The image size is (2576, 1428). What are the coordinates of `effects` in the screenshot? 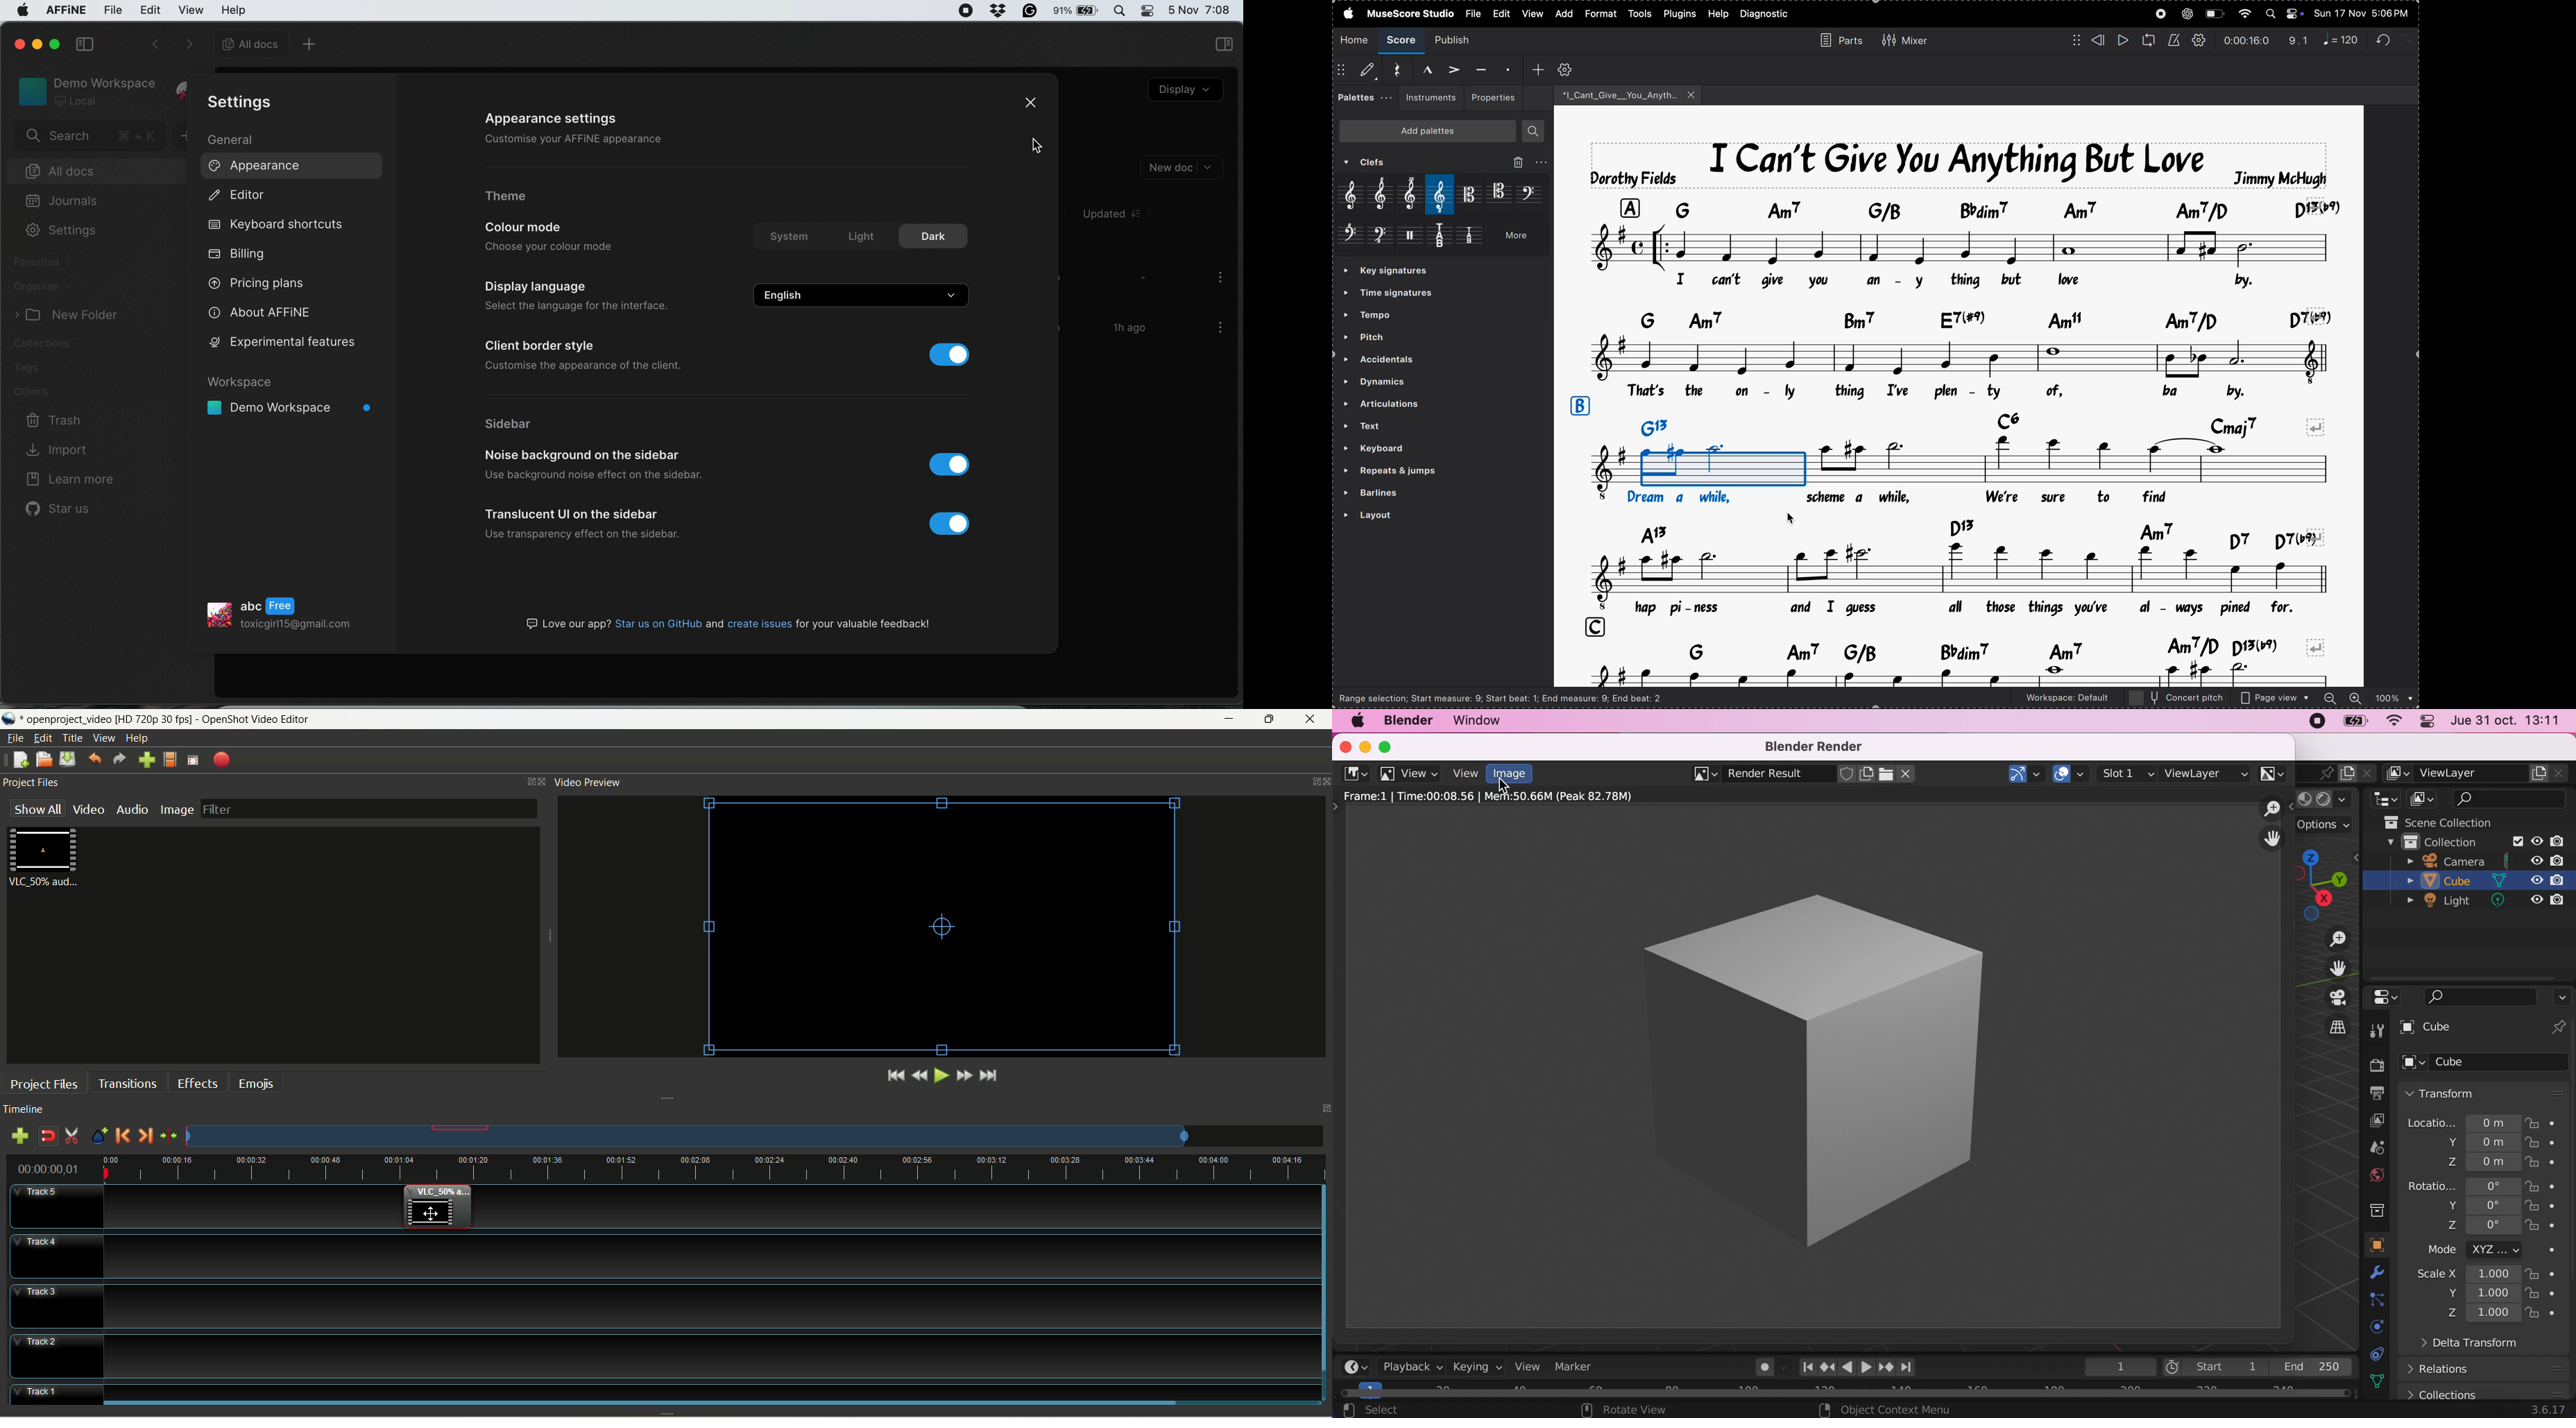 It's located at (198, 1082).